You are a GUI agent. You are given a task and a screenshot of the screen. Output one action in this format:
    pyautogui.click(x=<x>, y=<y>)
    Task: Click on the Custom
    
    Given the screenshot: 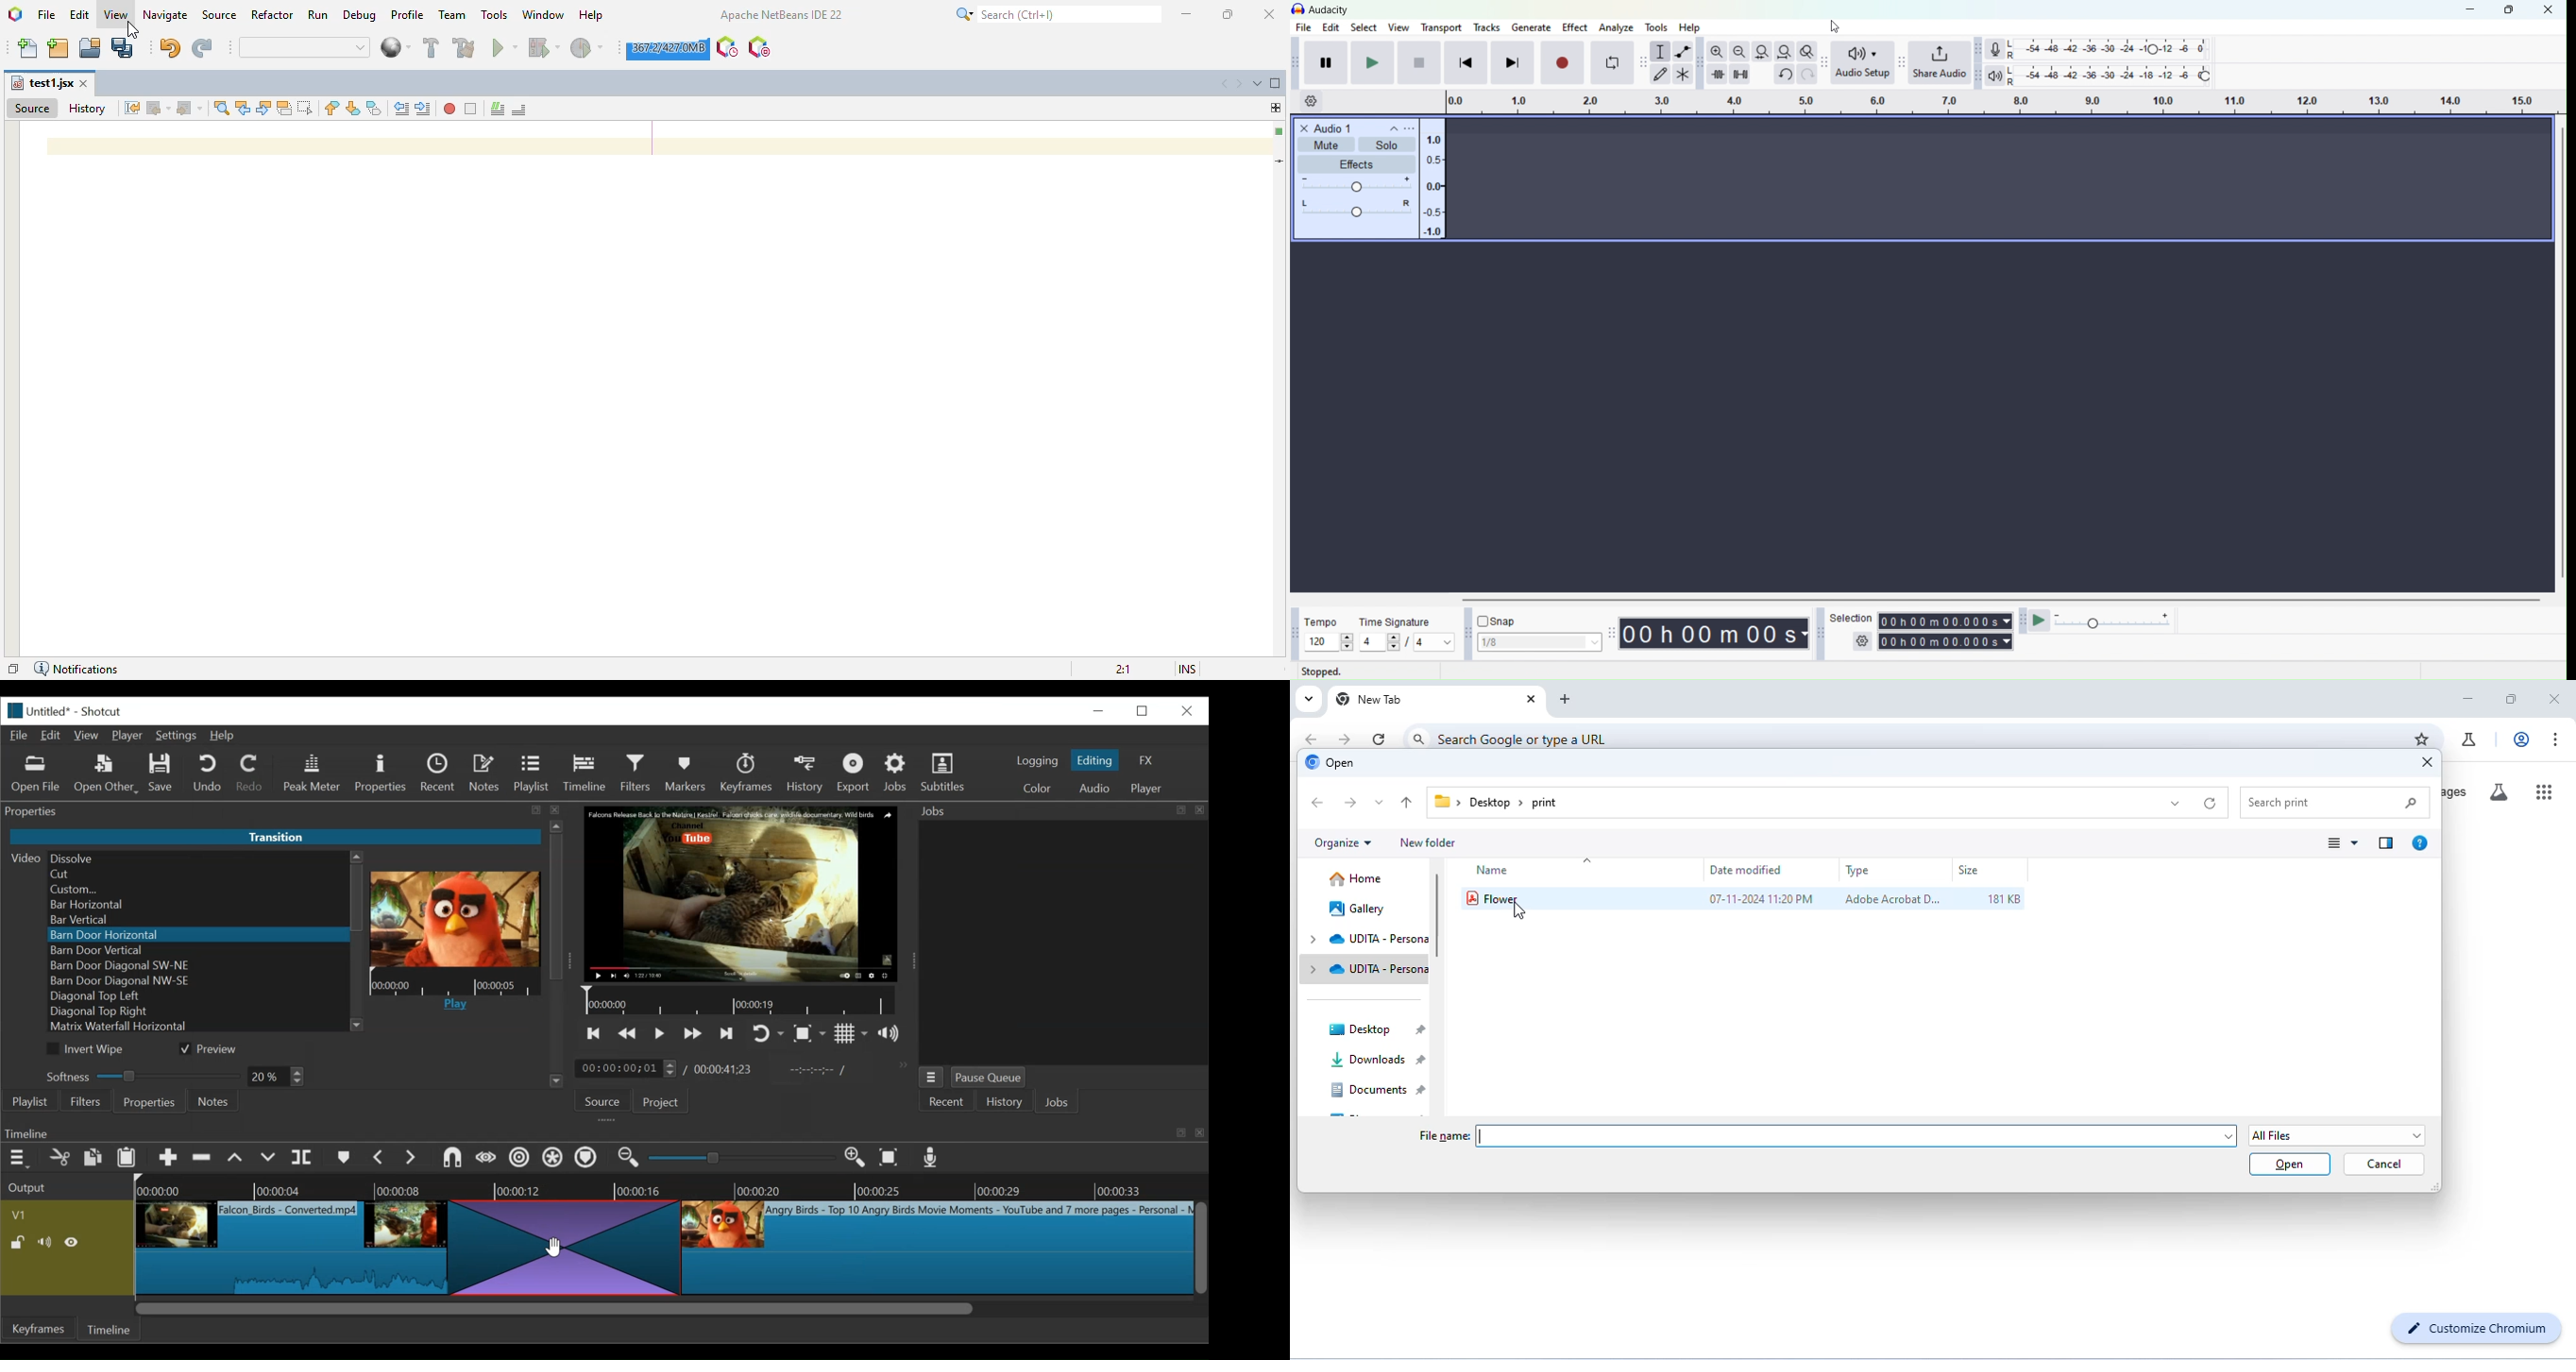 What is the action you would take?
    pyautogui.click(x=195, y=890)
    